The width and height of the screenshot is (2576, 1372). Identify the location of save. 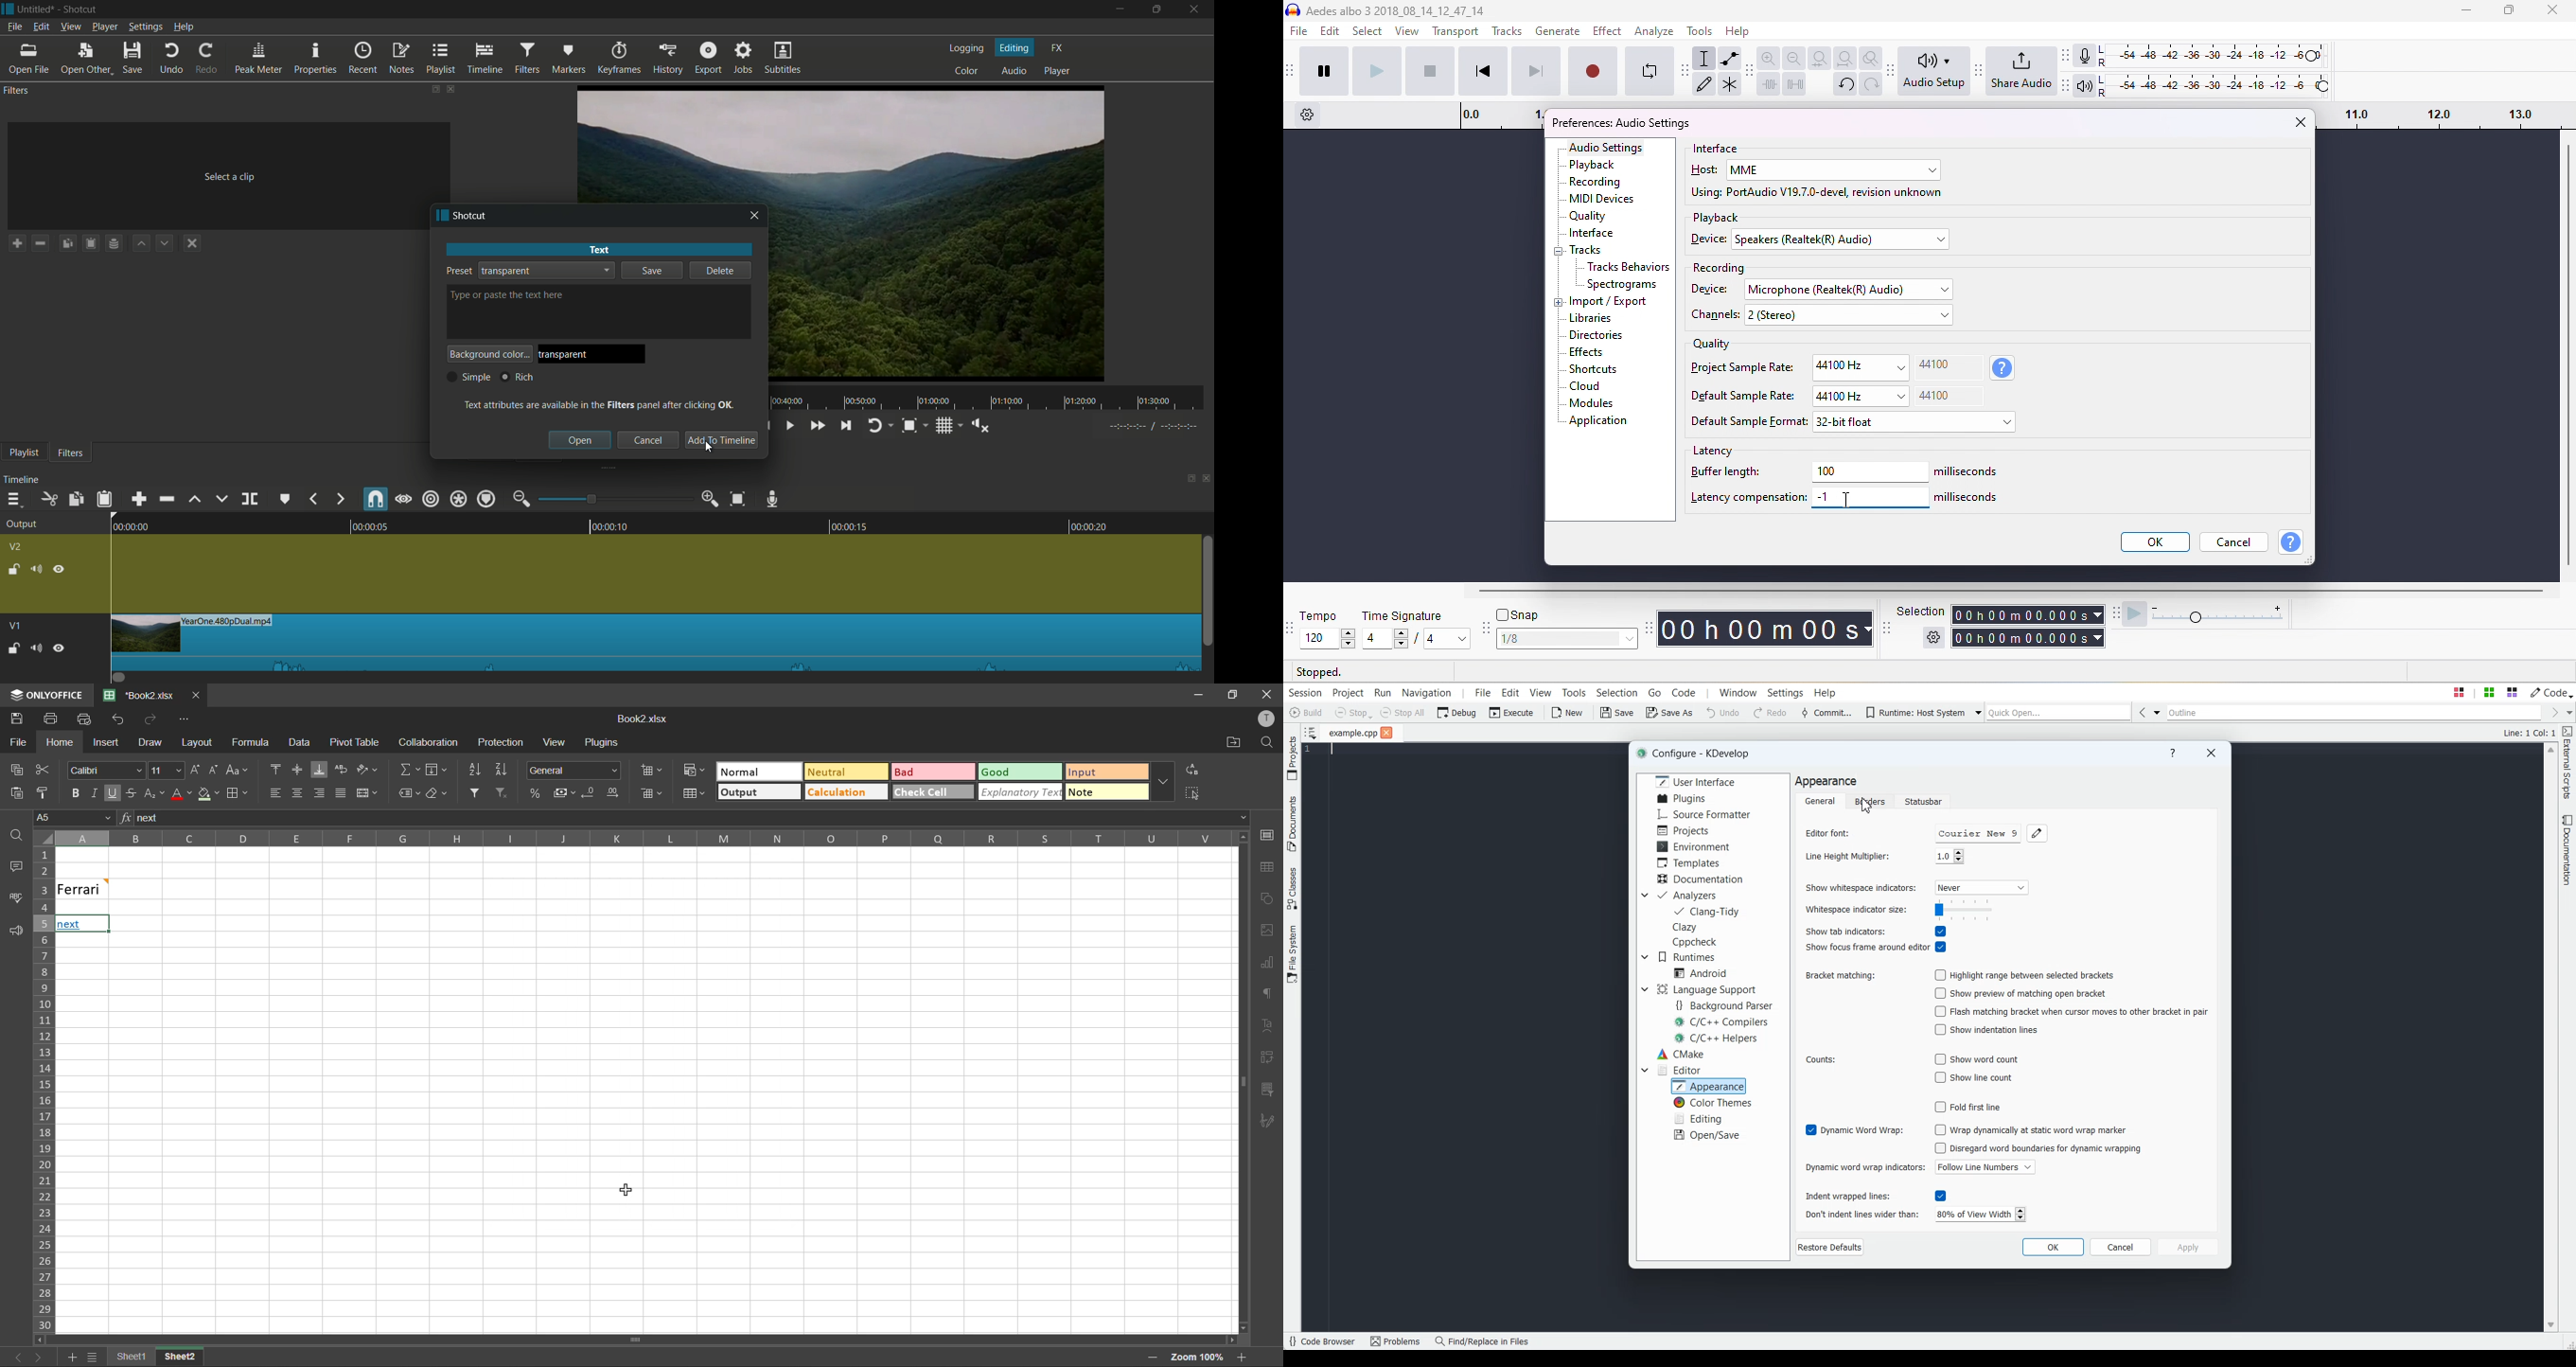
(651, 272).